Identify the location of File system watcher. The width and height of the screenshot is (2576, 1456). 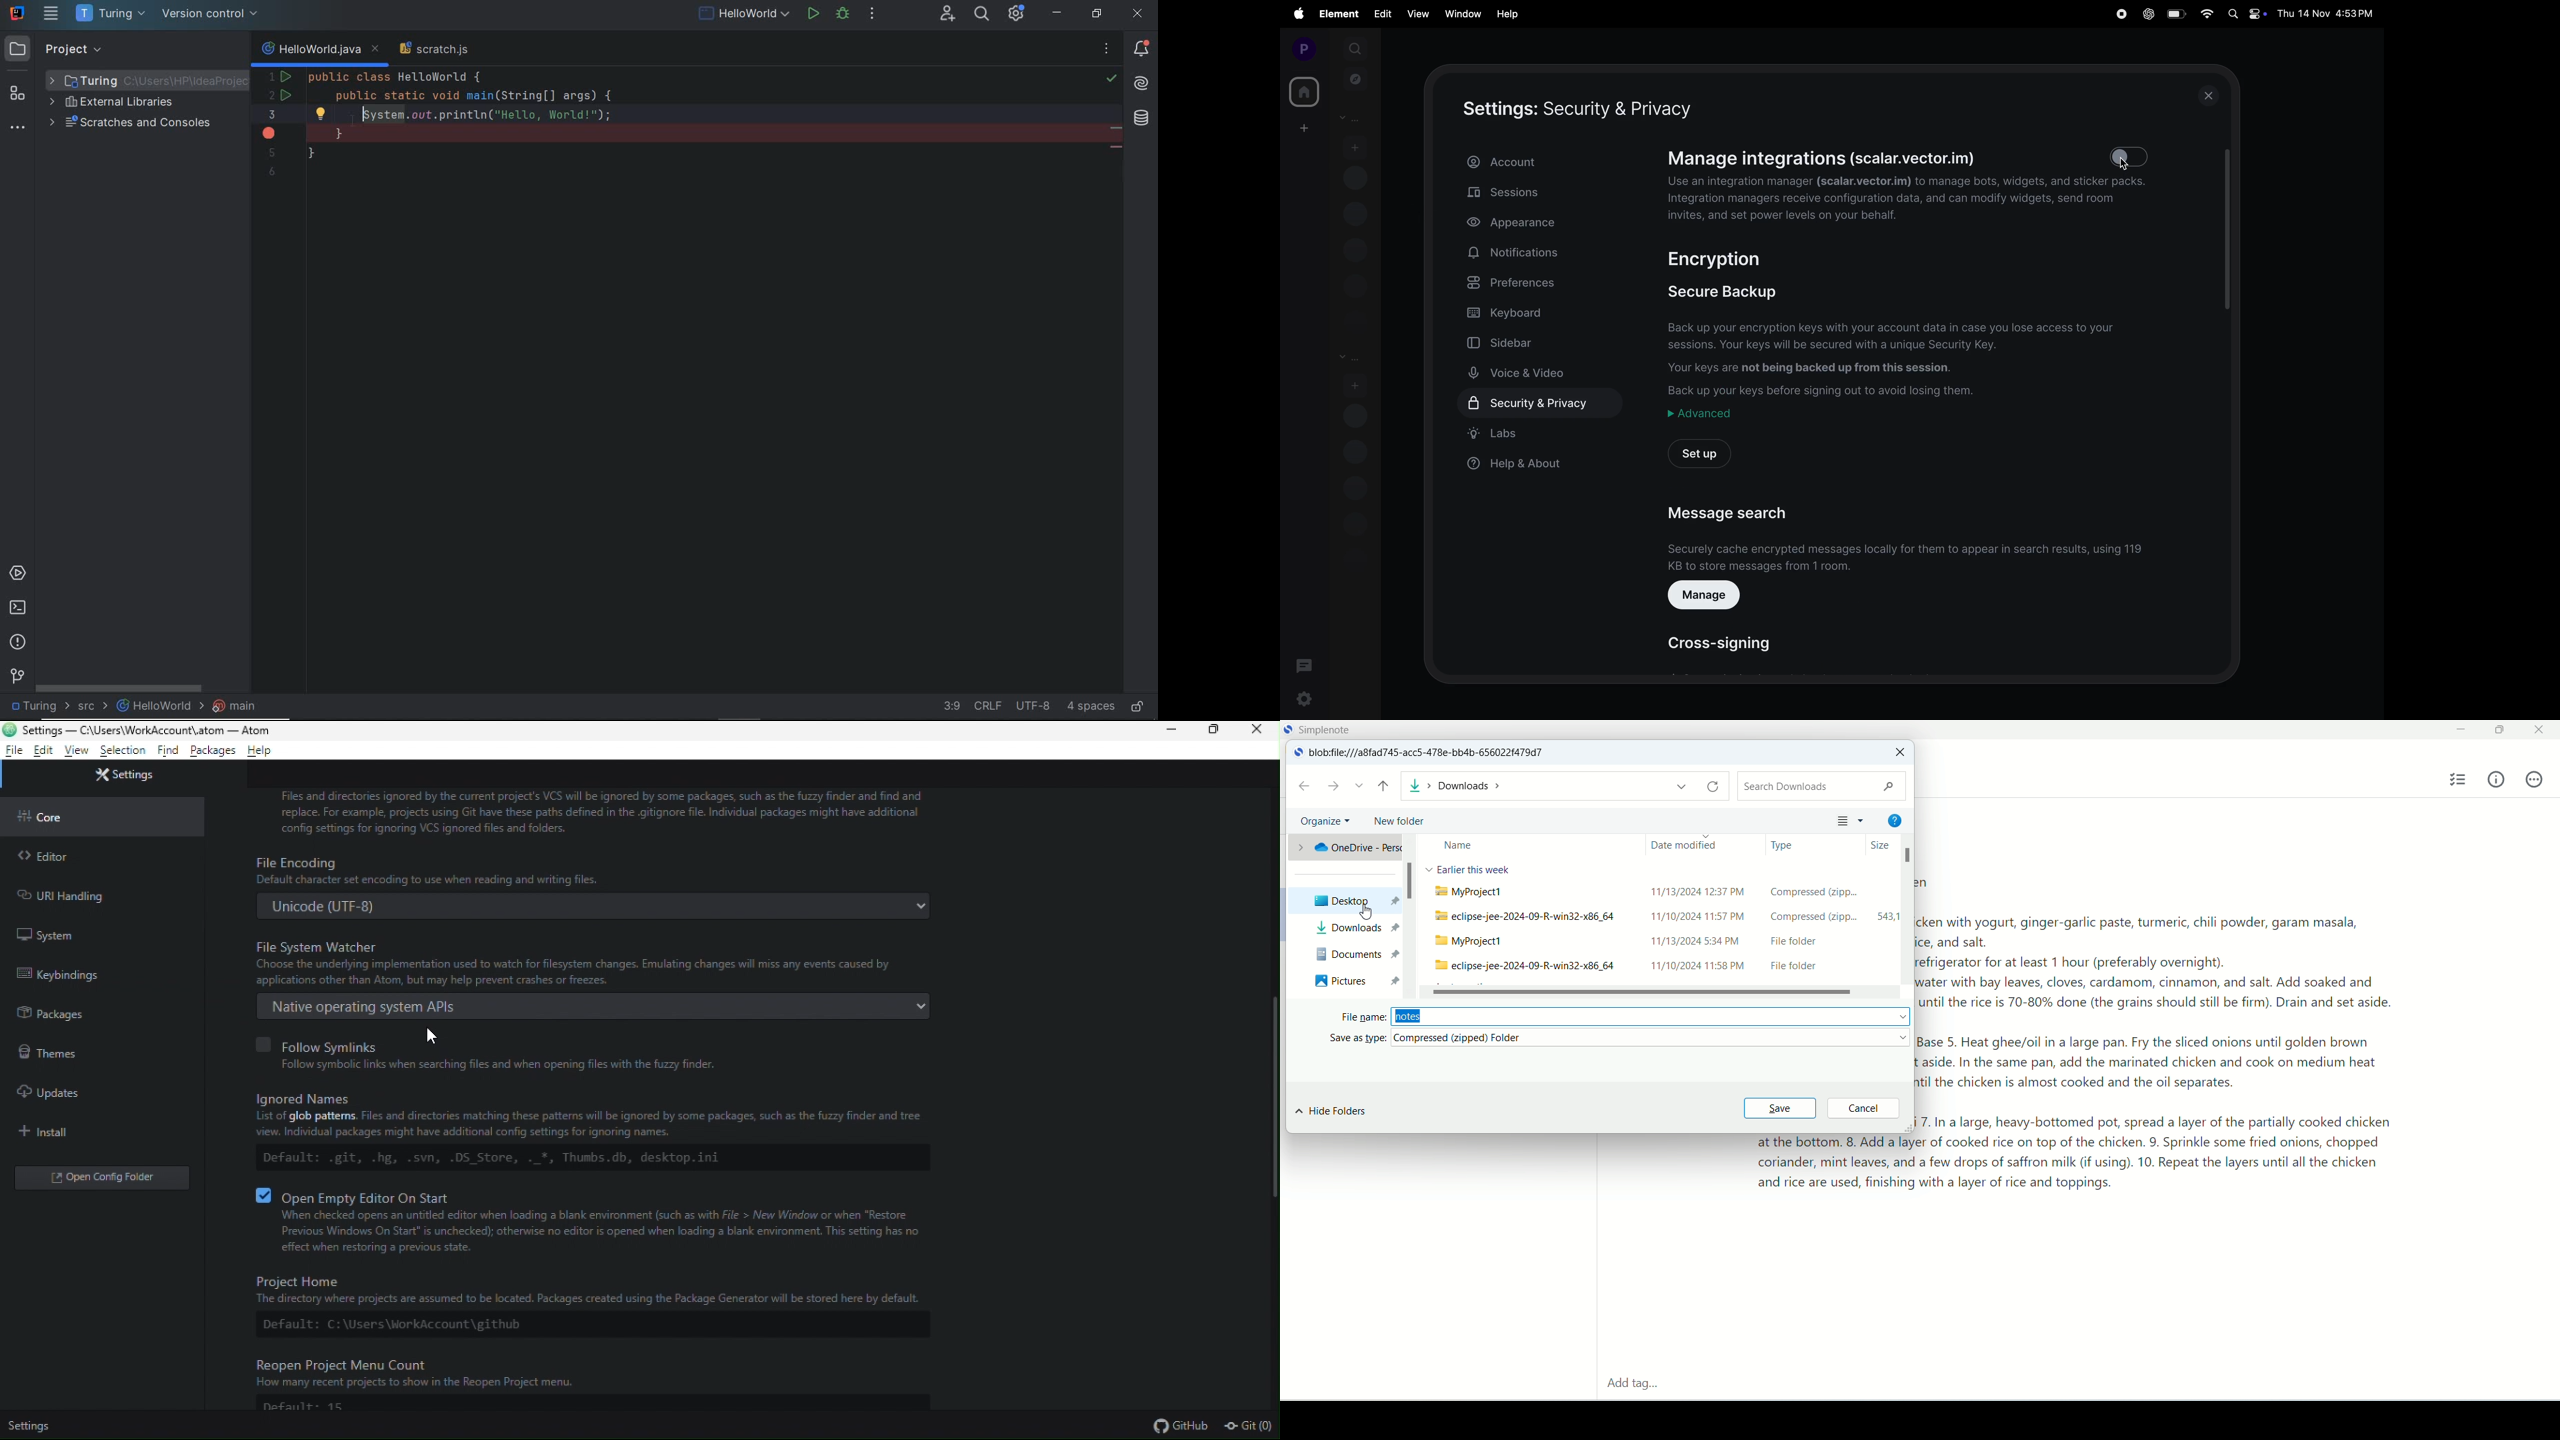
(592, 962).